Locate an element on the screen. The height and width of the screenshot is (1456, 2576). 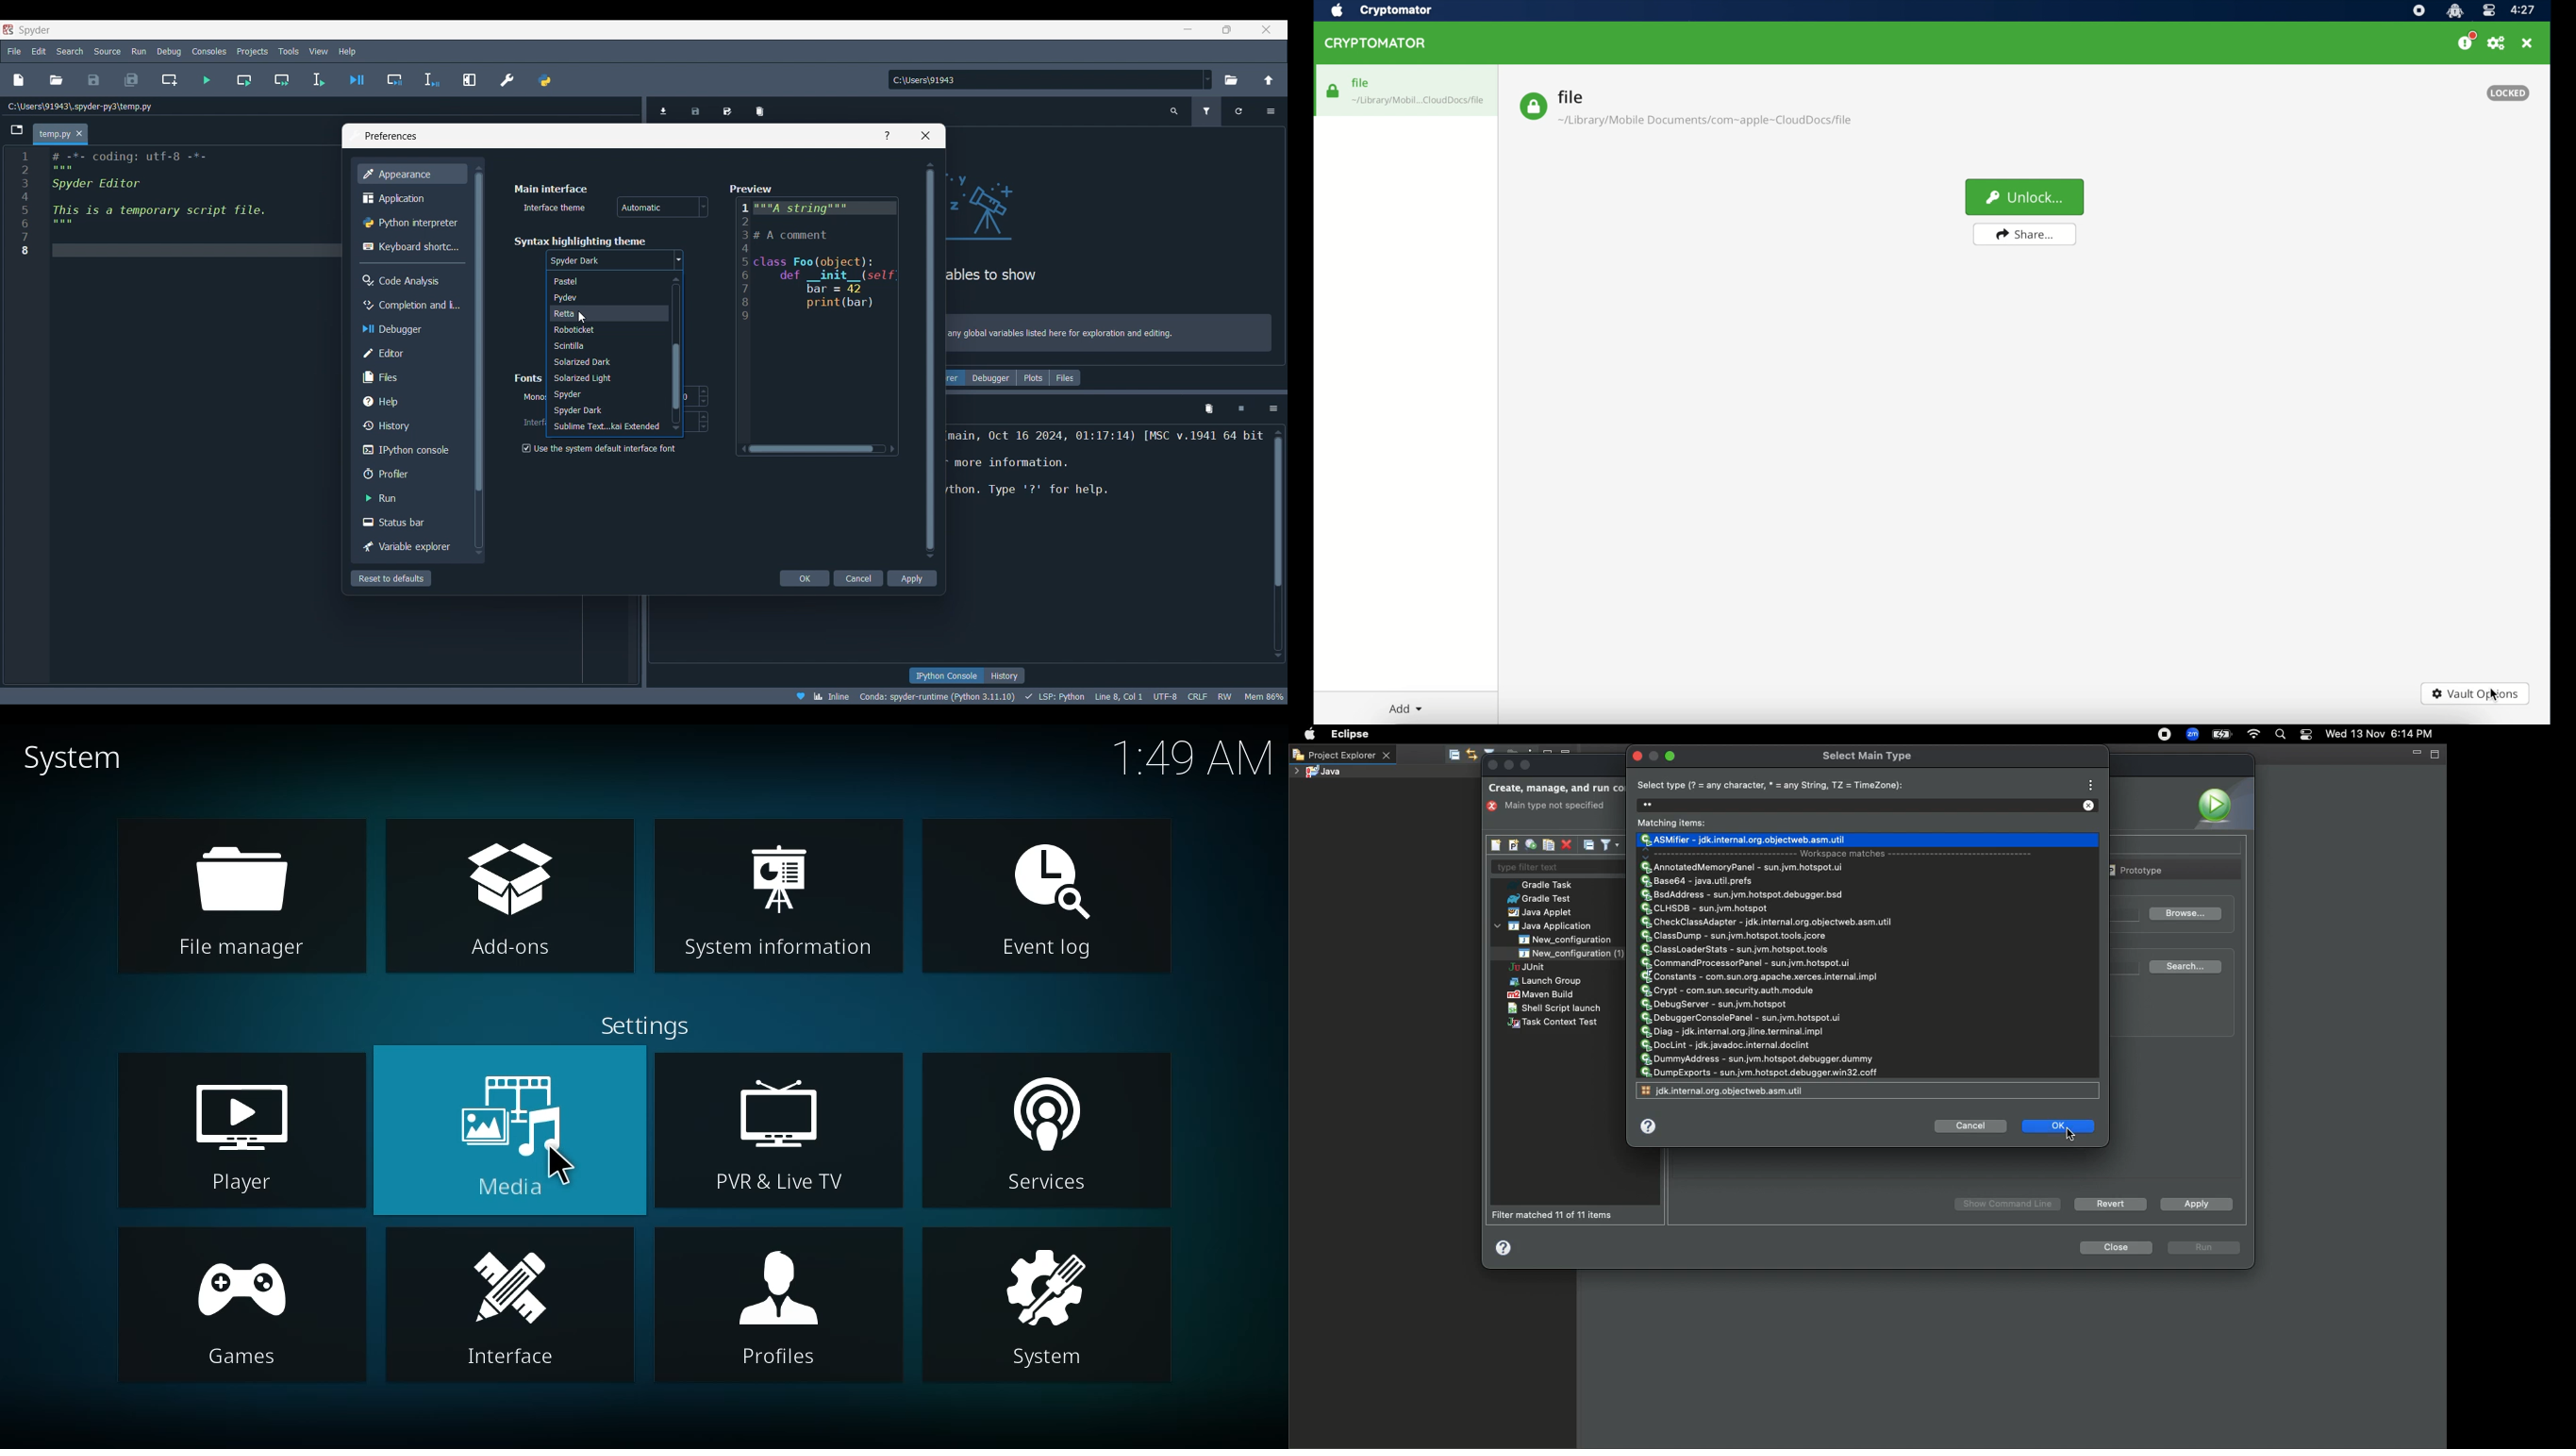
Change to parent directory is located at coordinates (1269, 80).